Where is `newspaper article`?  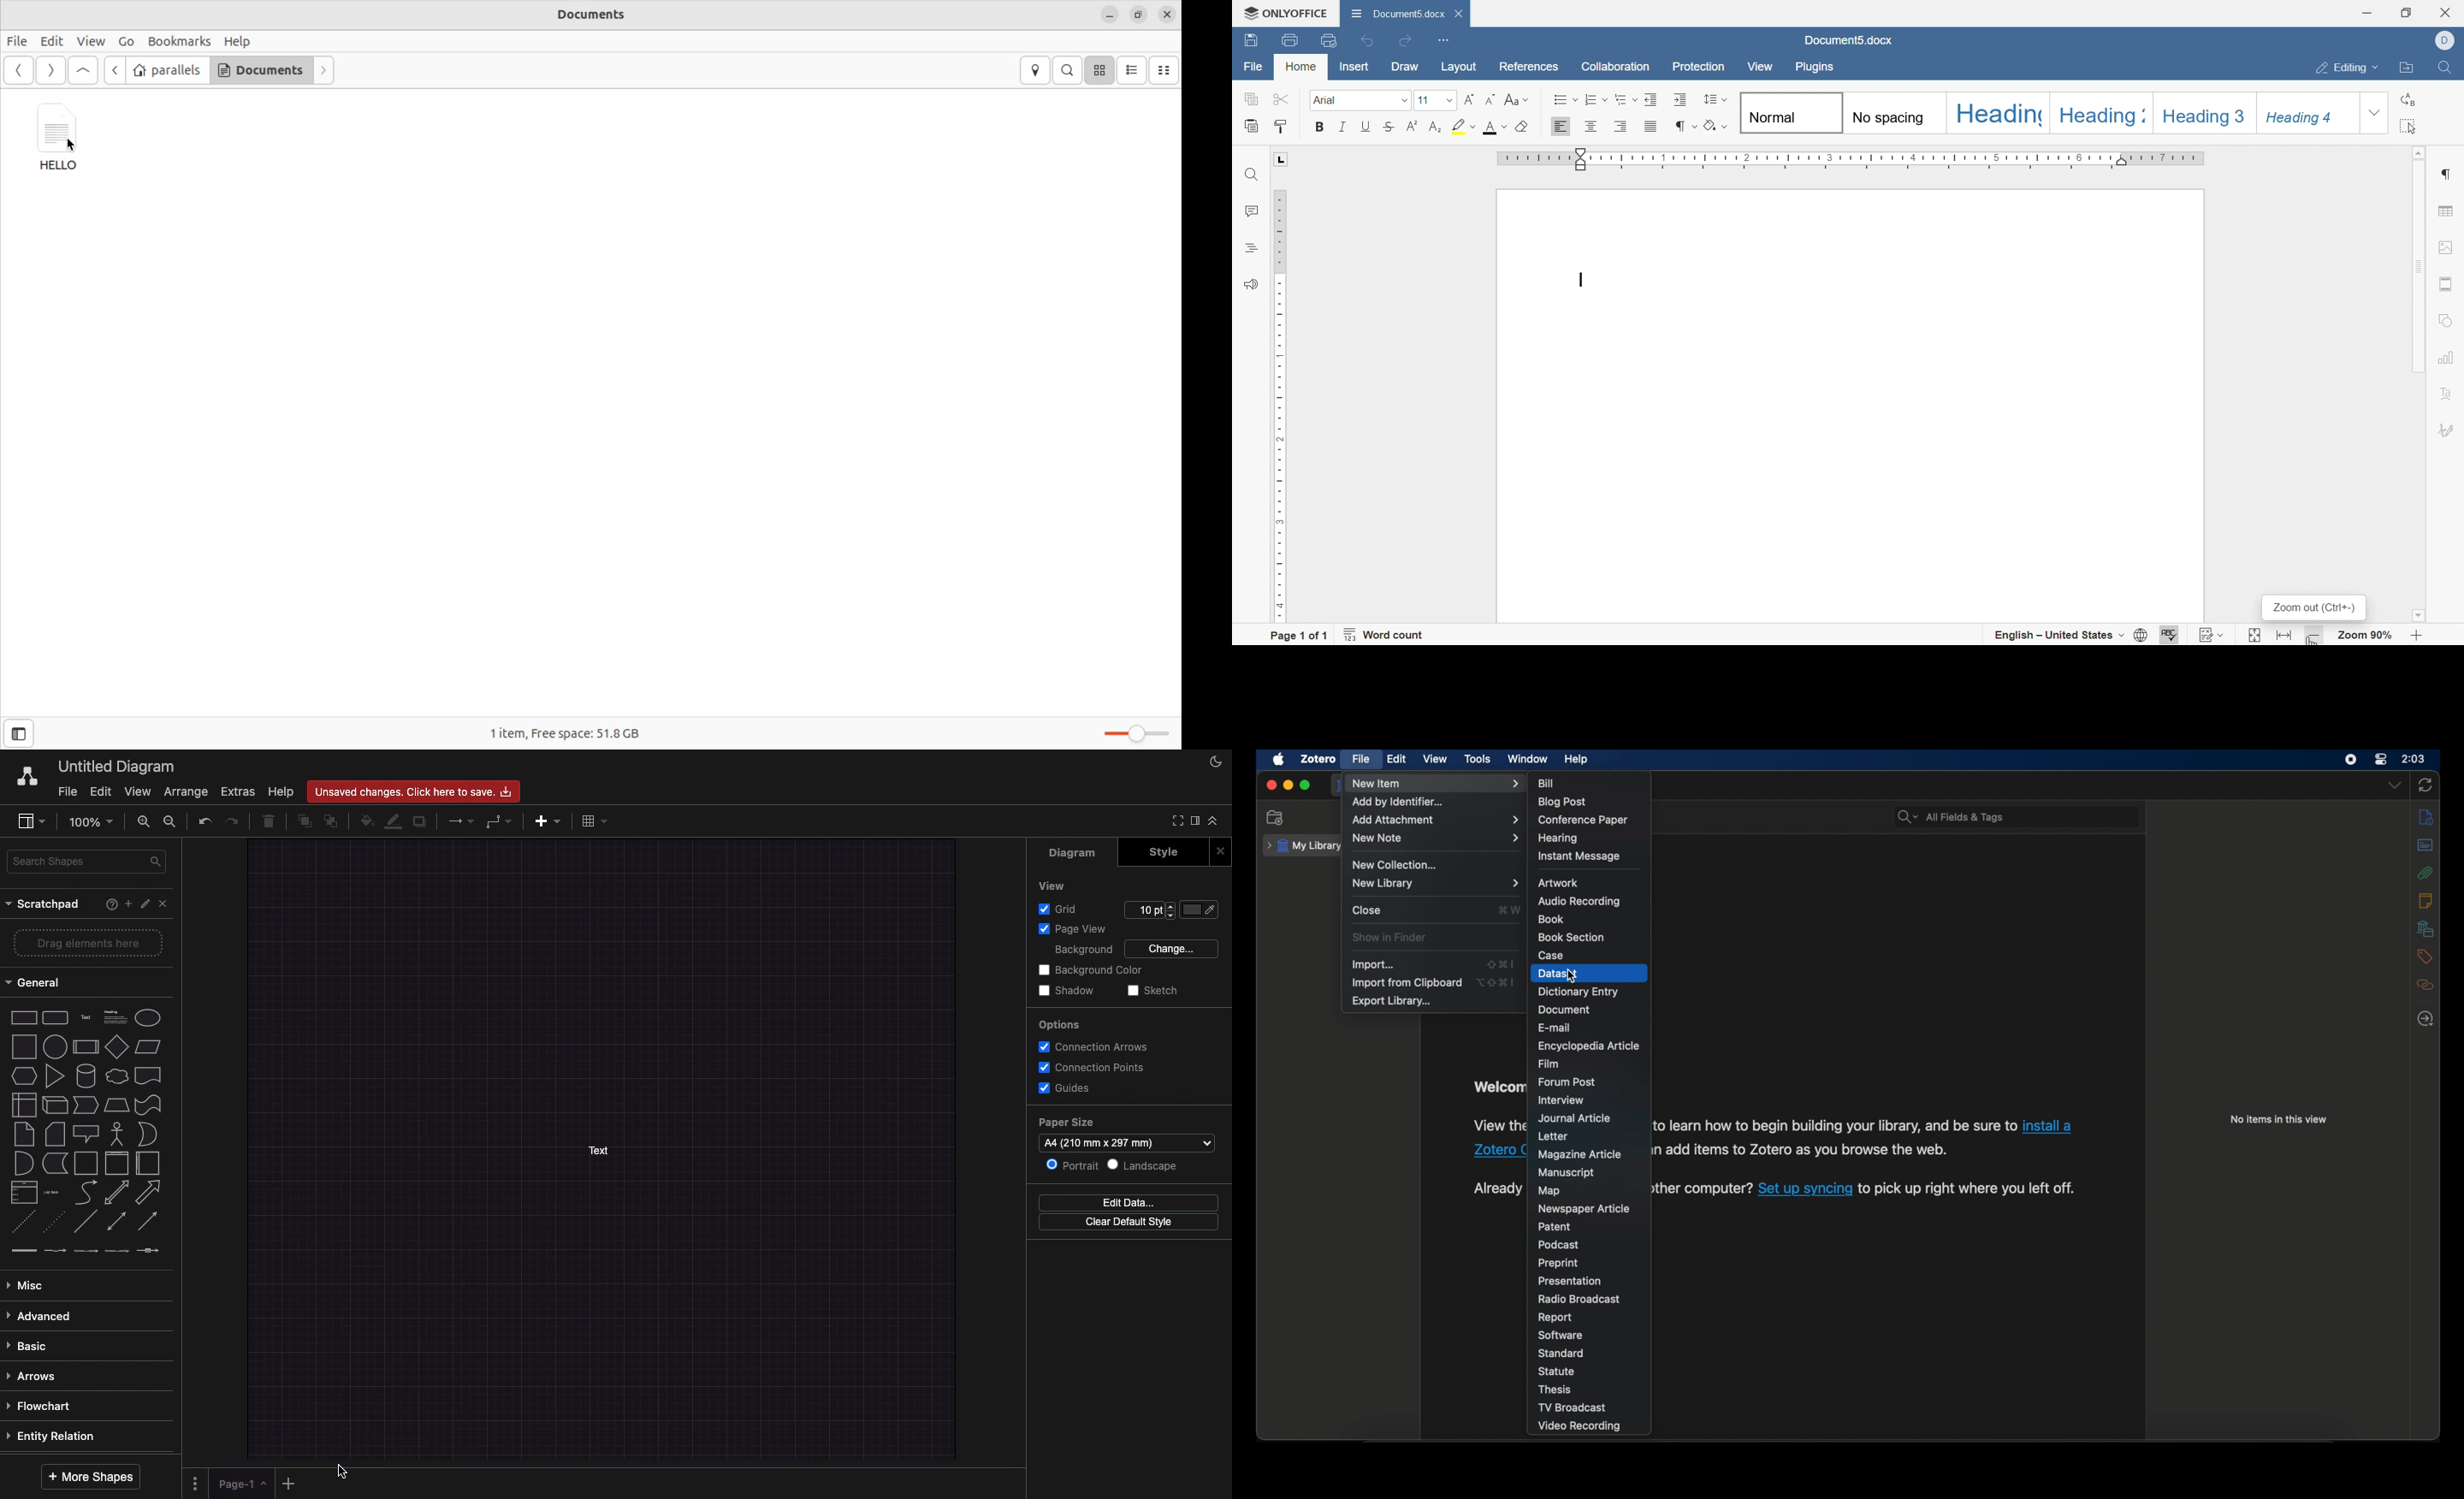
newspaper article is located at coordinates (1585, 1210).